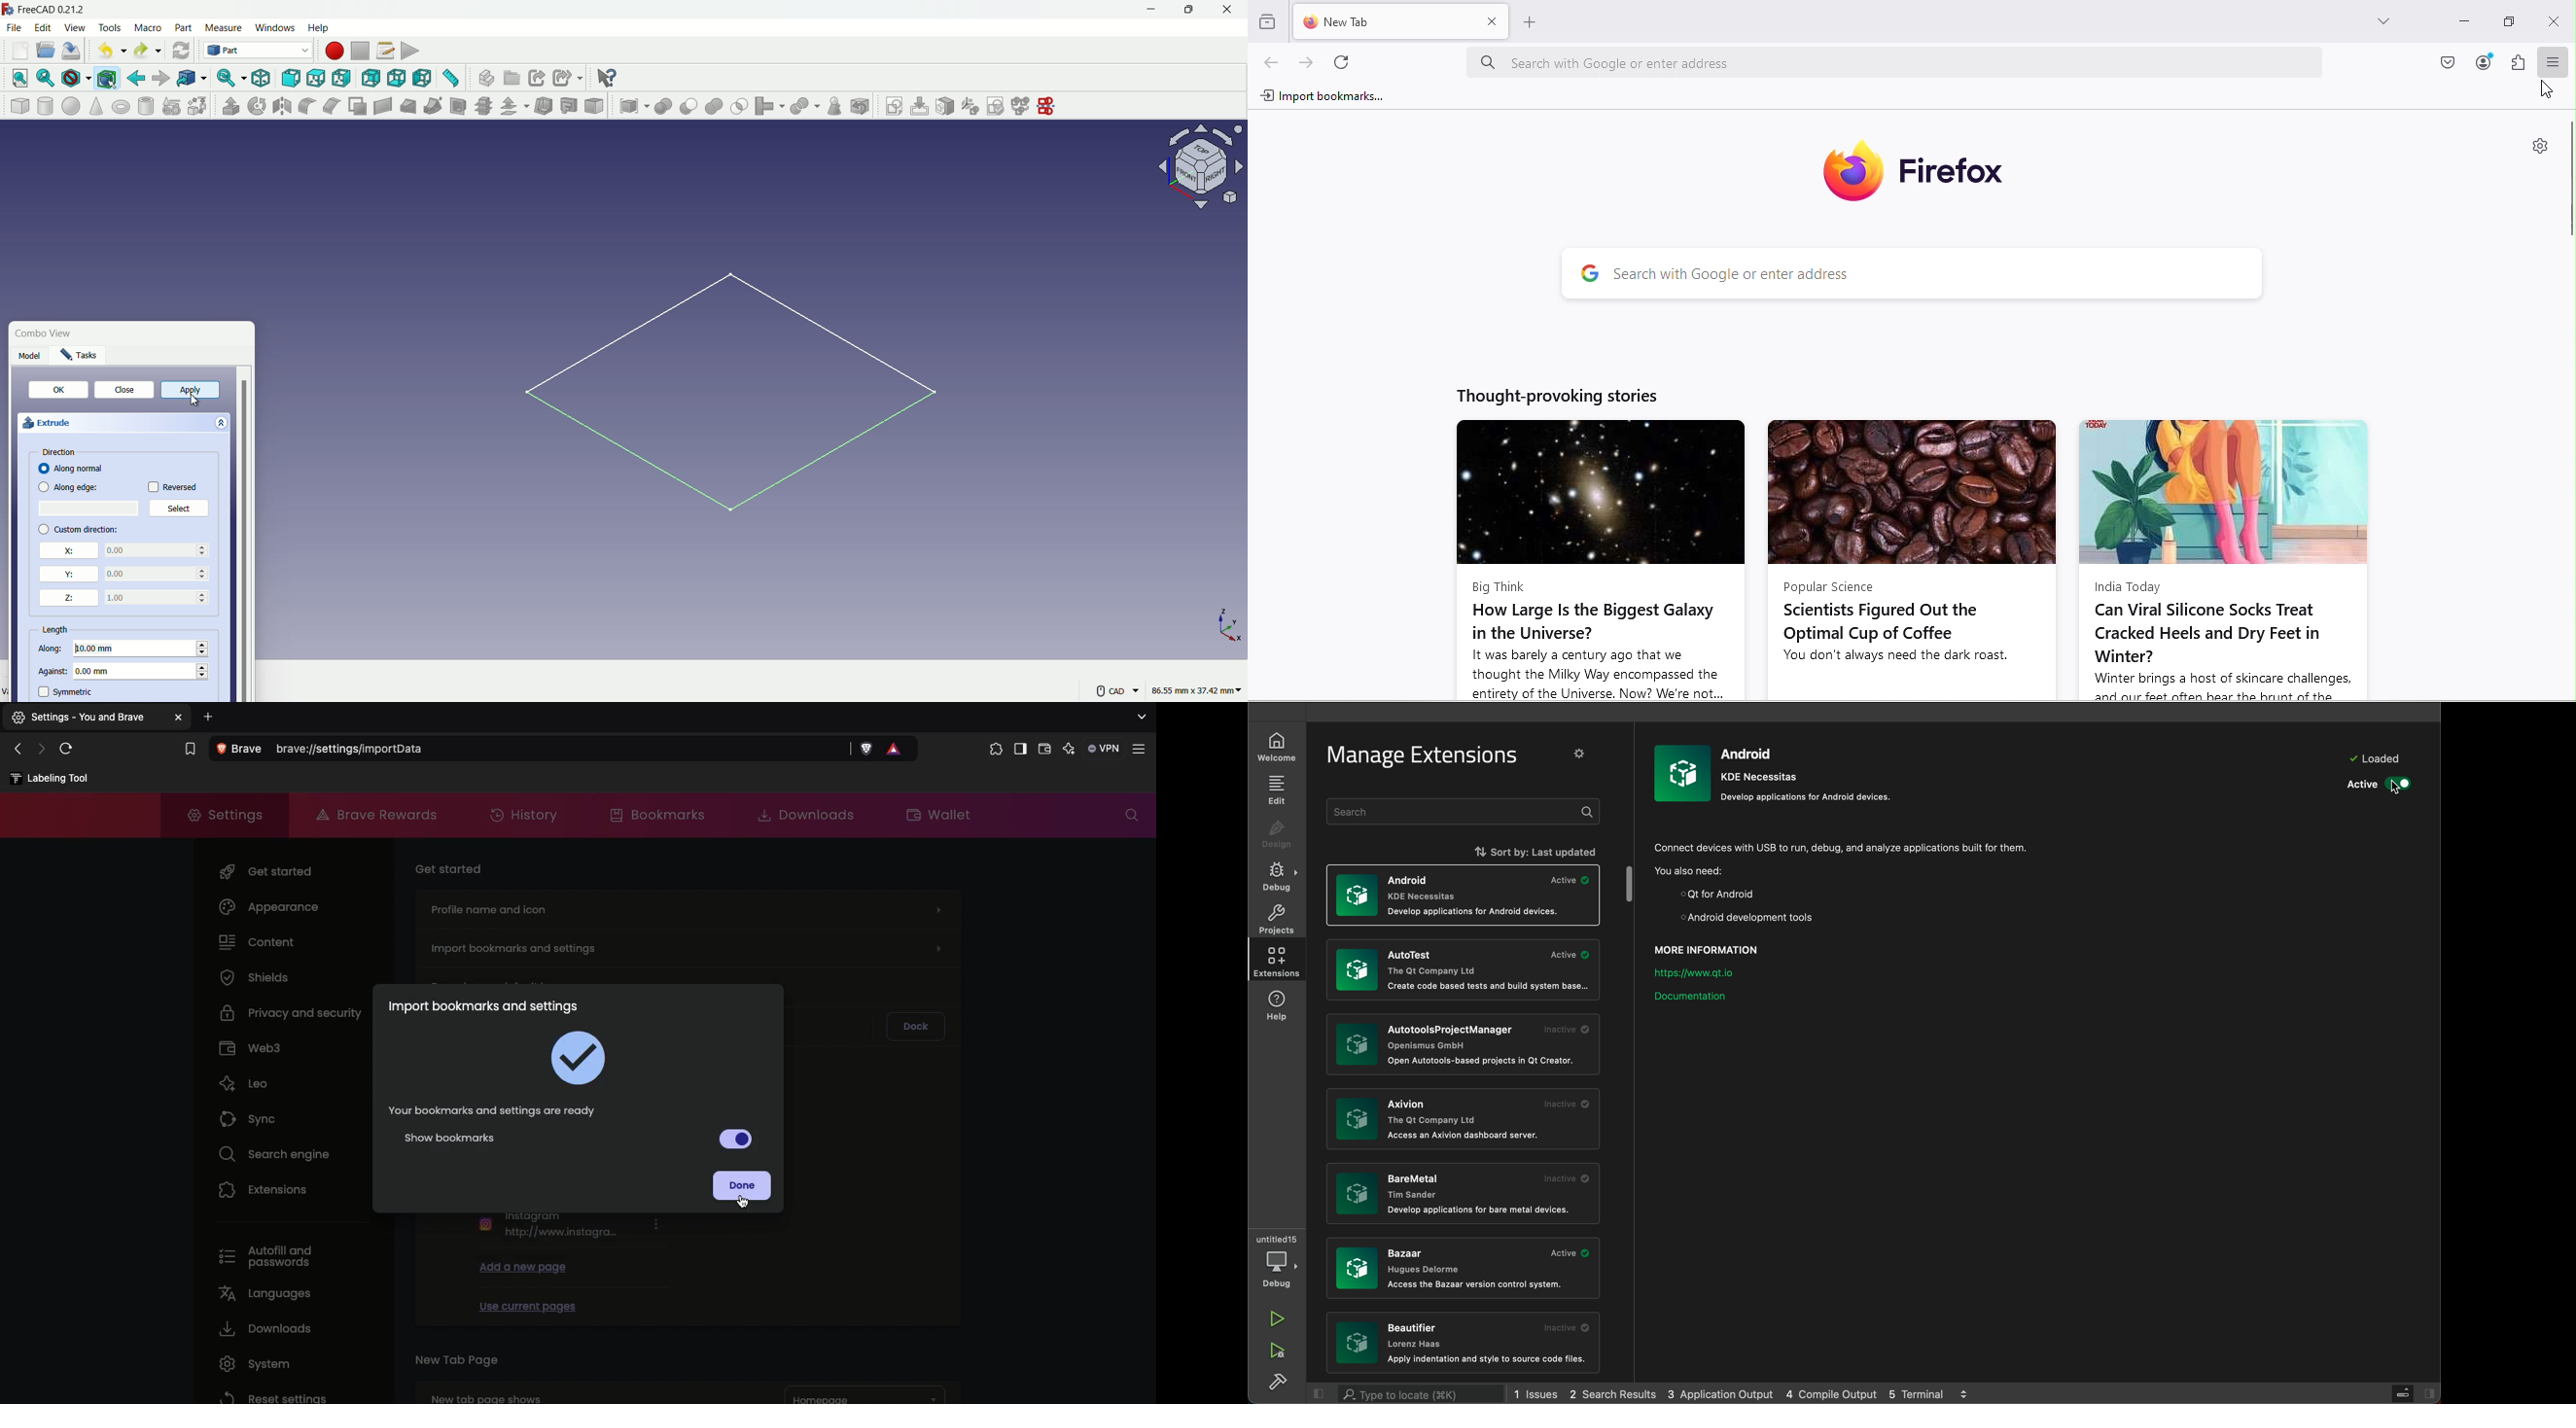 The image size is (2576, 1428). Describe the element at coordinates (46, 106) in the screenshot. I see `cylinder` at that location.